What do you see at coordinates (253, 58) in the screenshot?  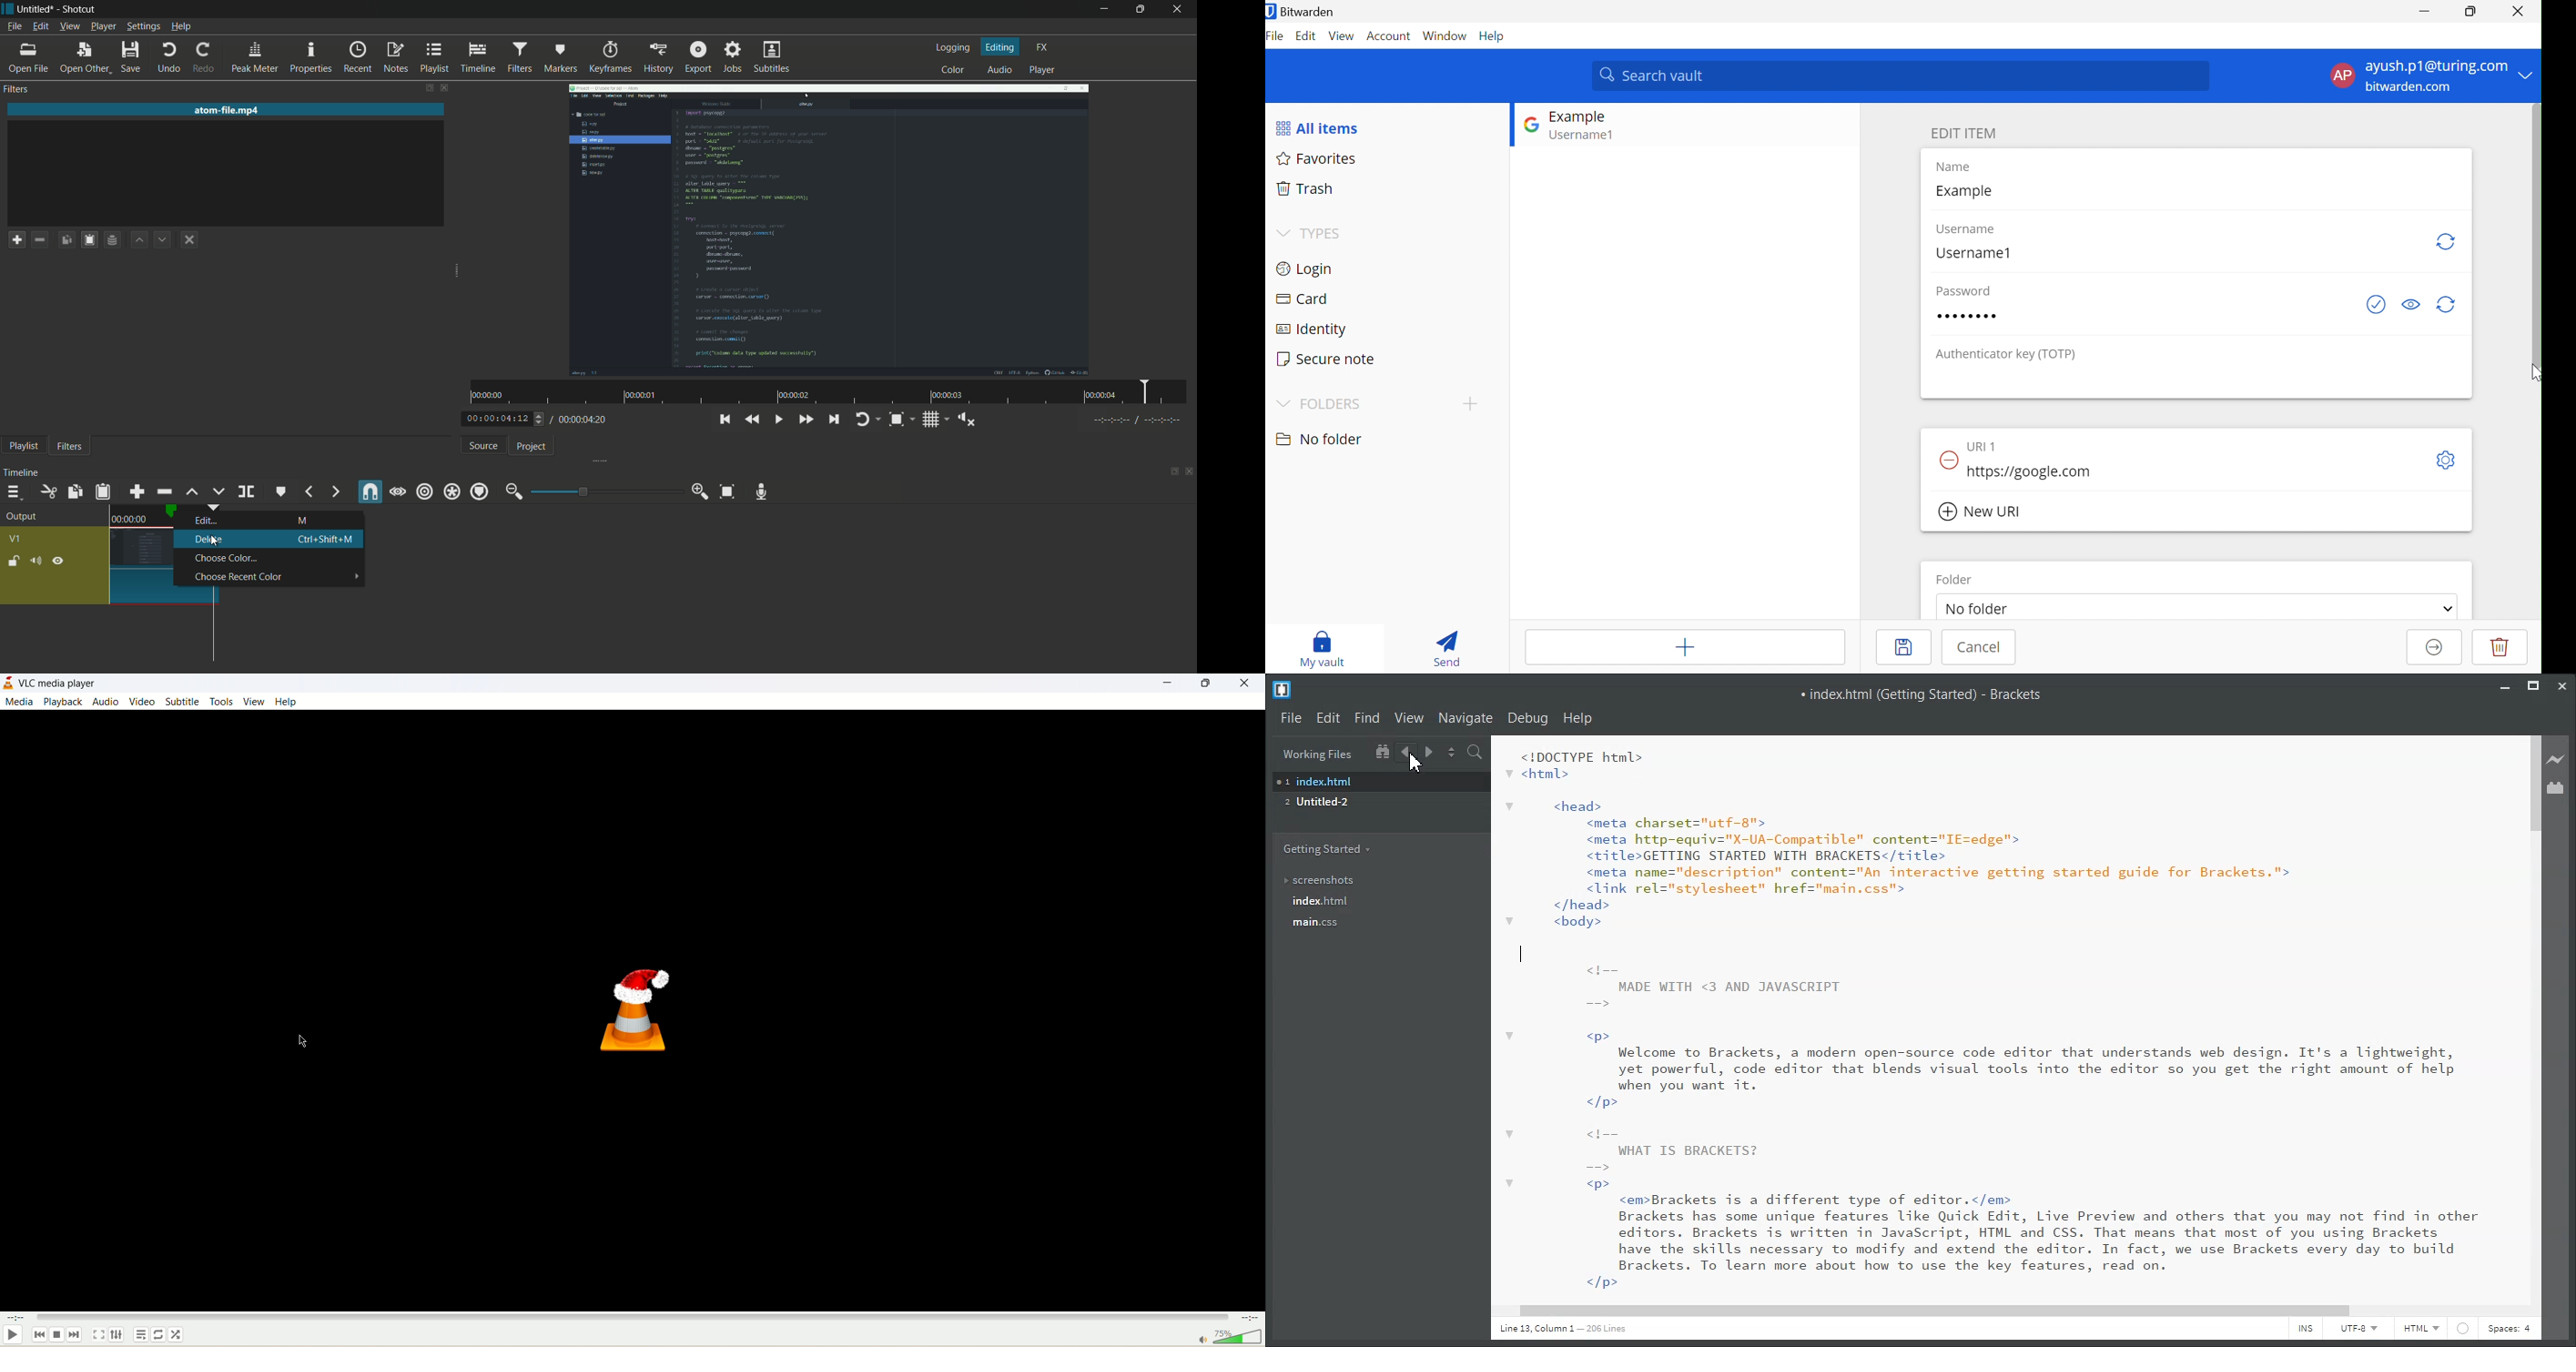 I see `peak meter` at bounding box center [253, 58].